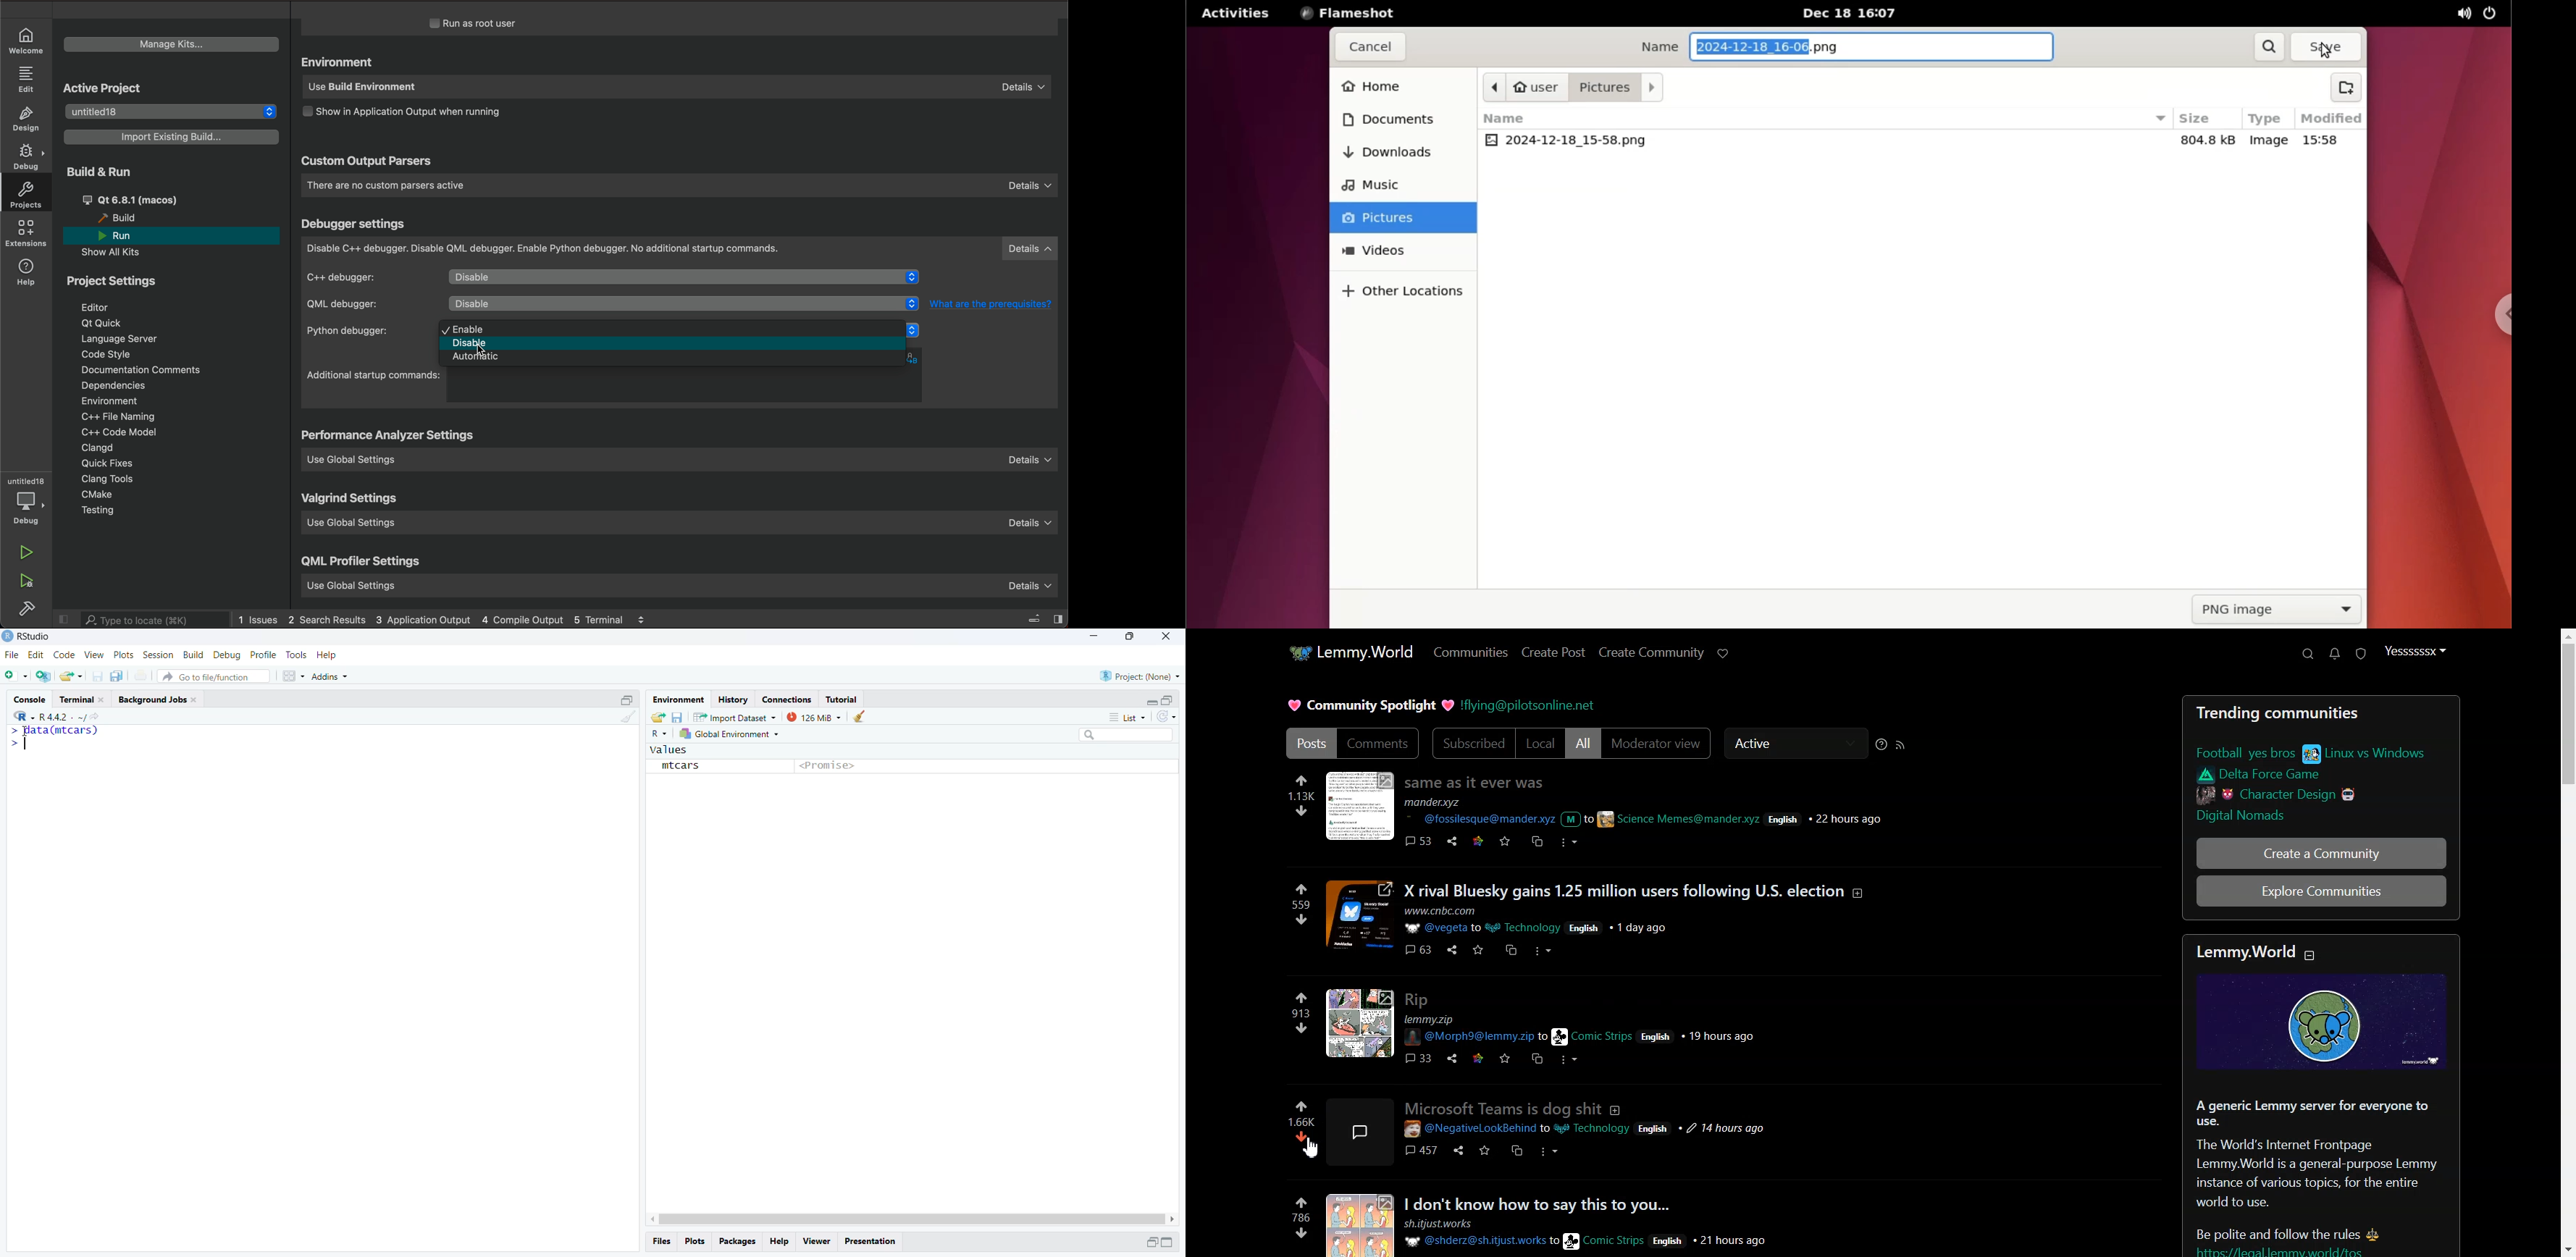 This screenshot has width=2576, height=1260. What do you see at coordinates (1151, 1243) in the screenshot?
I see `minimize` at bounding box center [1151, 1243].